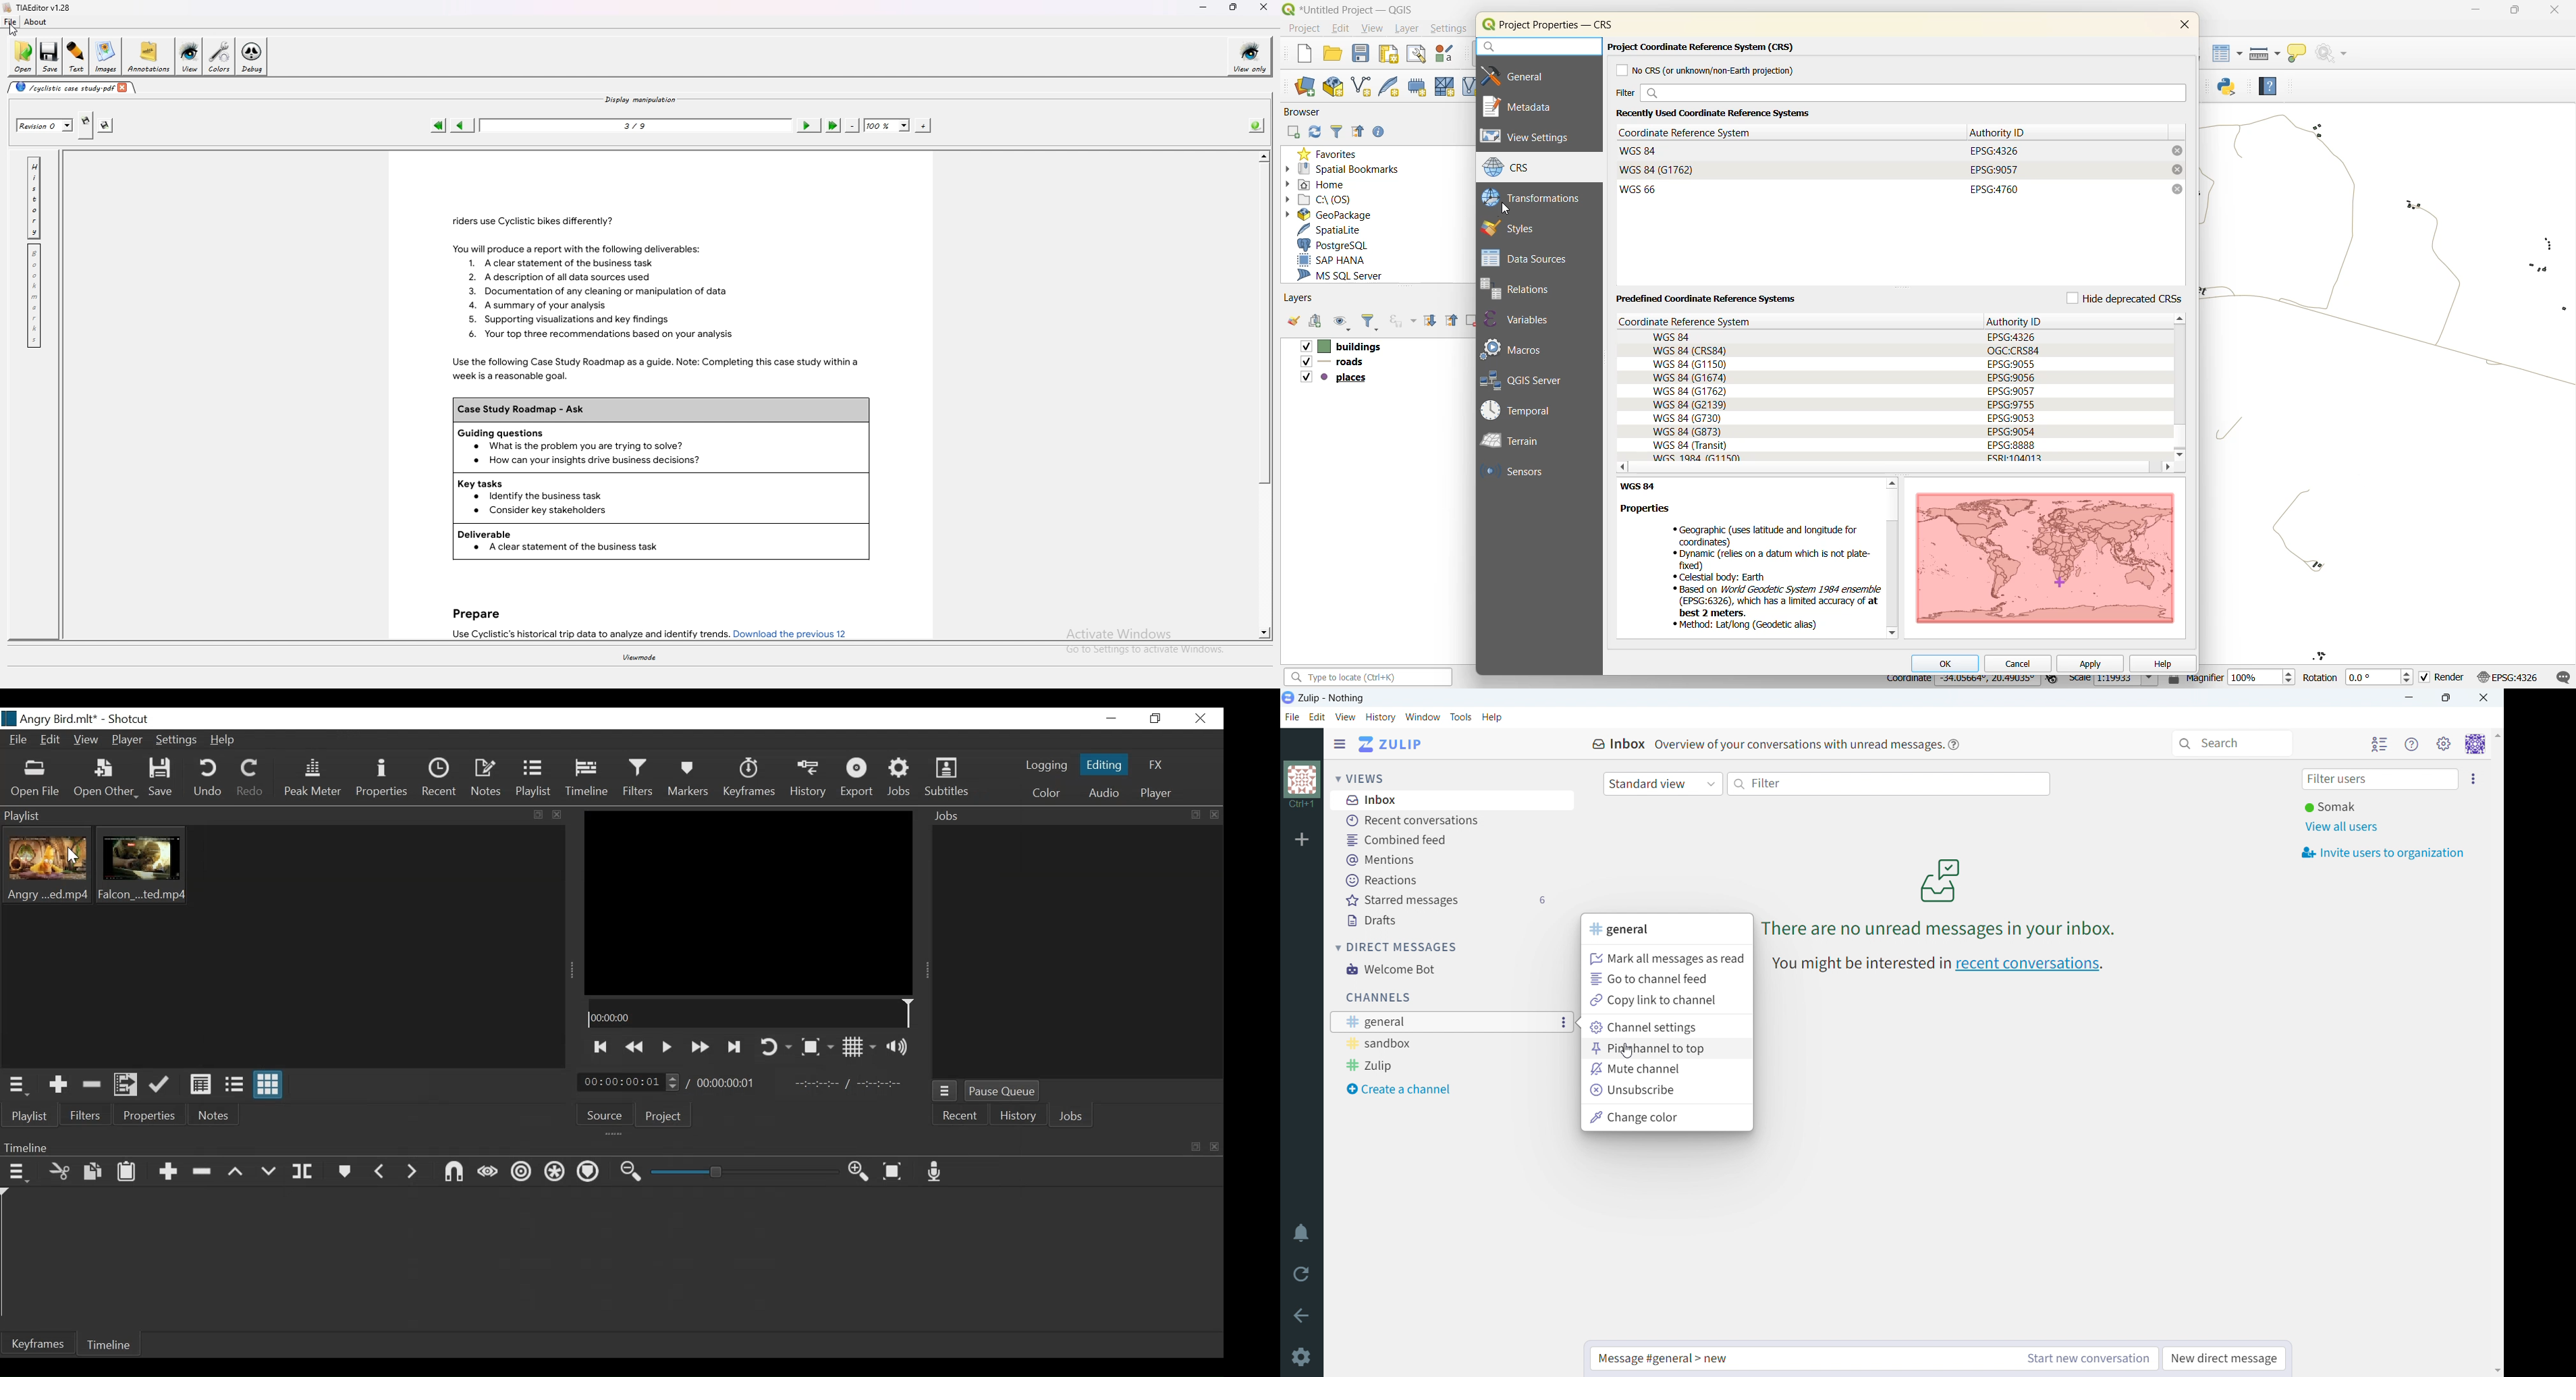 Image resolution: width=2576 pixels, height=1400 pixels. Describe the element at coordinates (2085, 1359) in the screenshot. I see `start new conversation` at that location.